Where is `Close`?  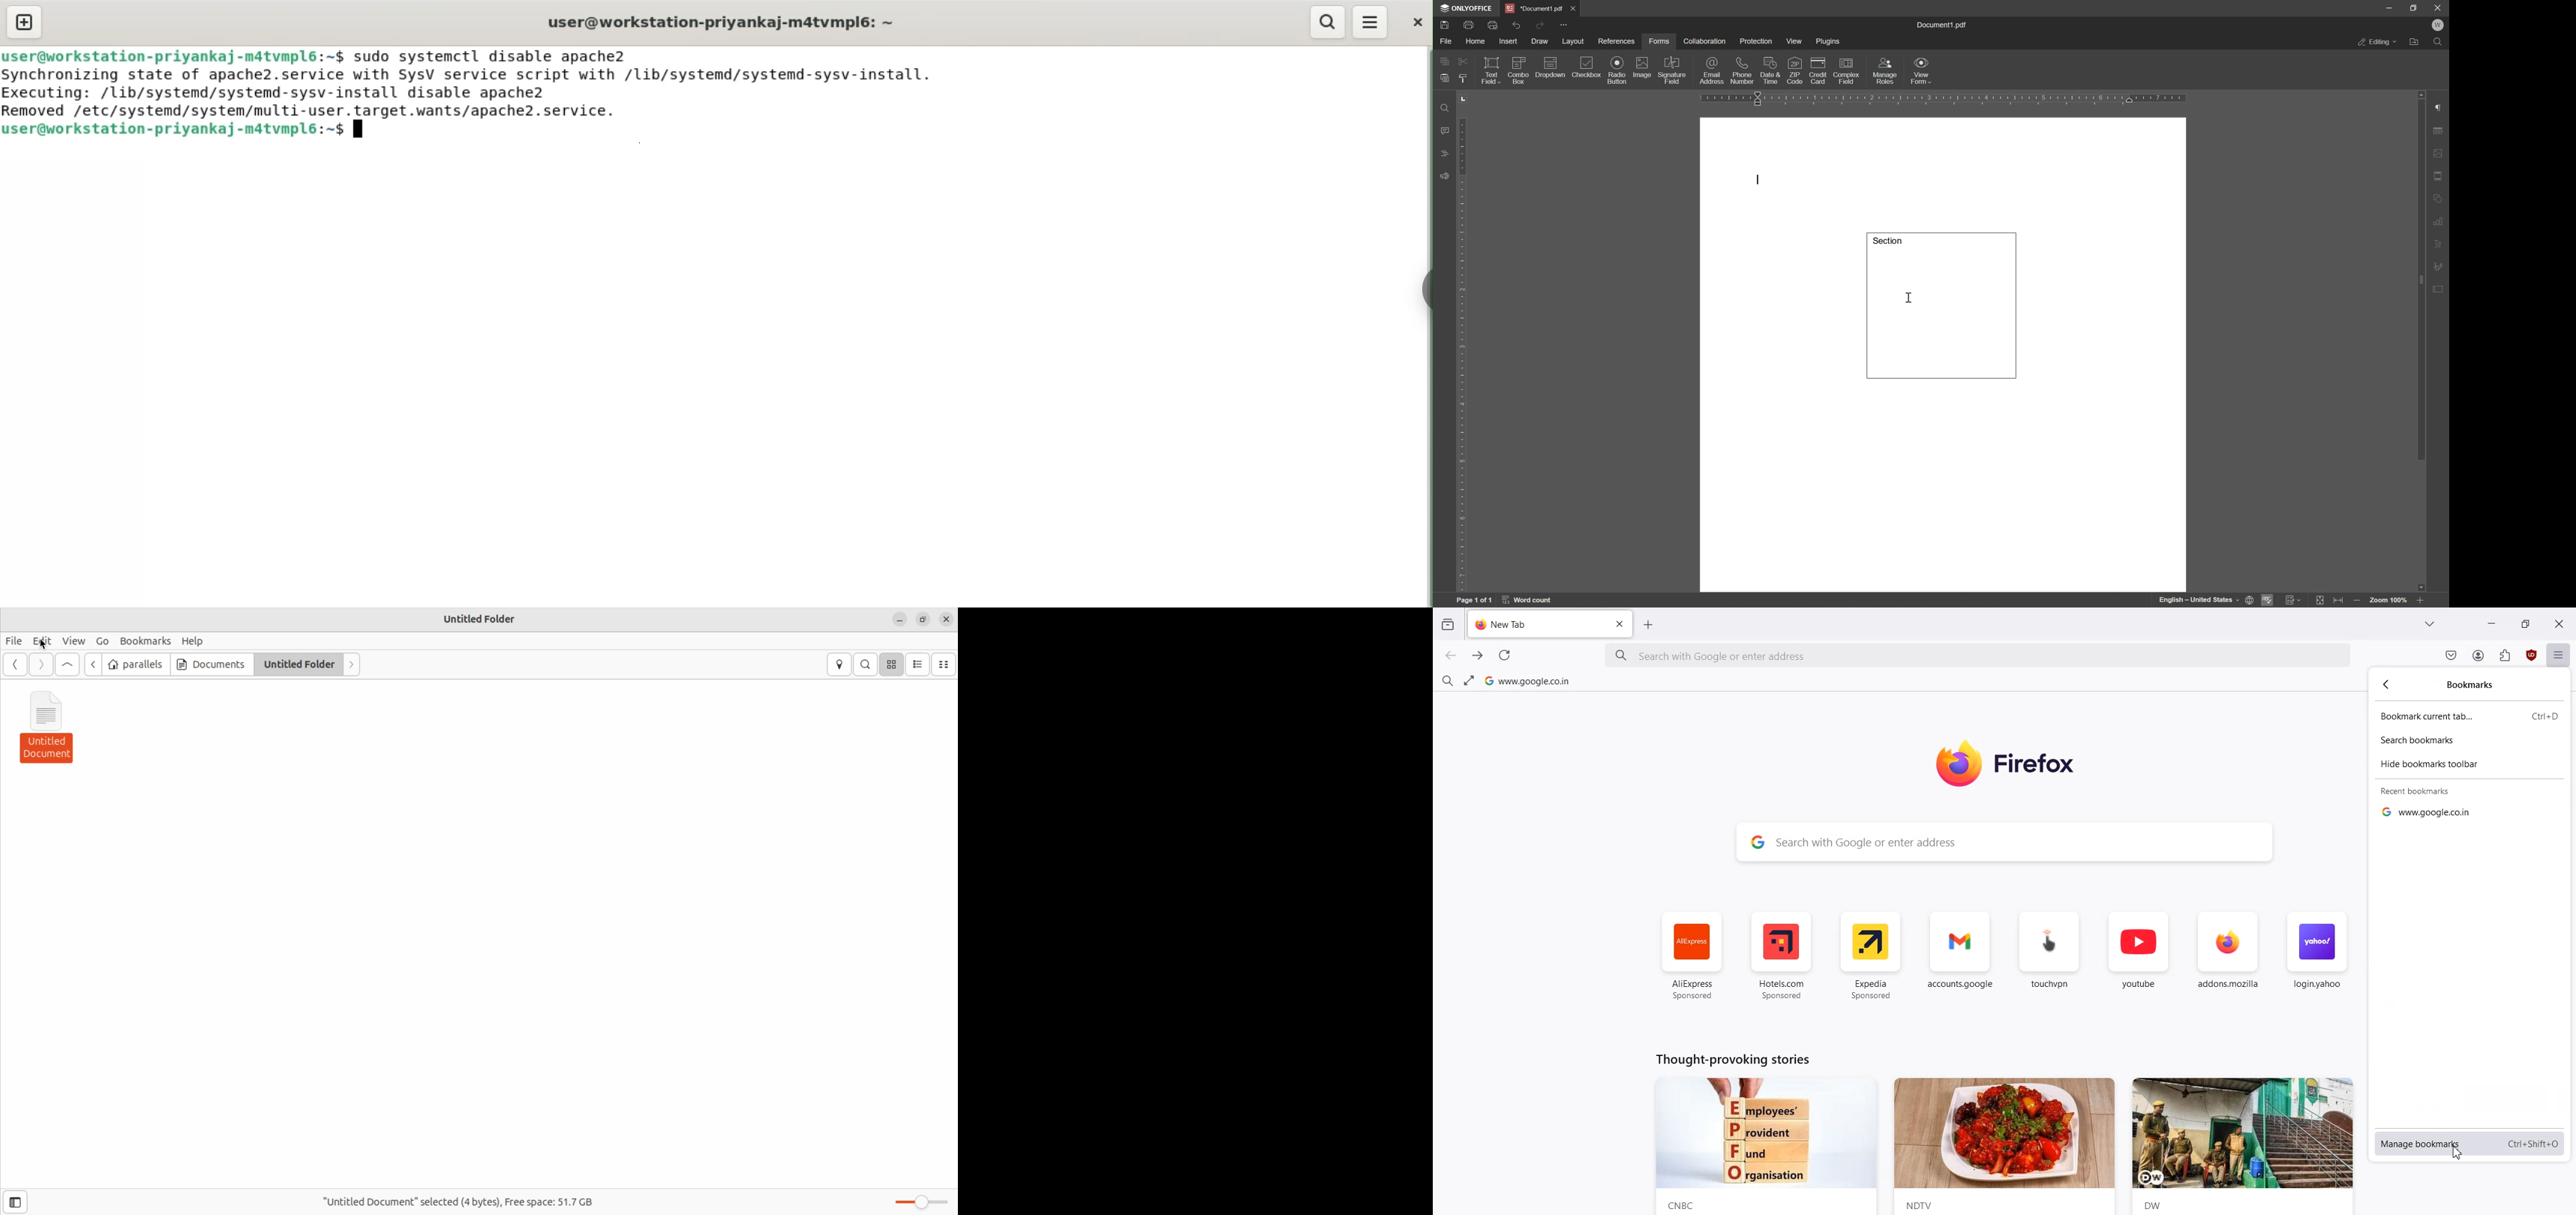 Close is located at coordinates (2560, 623).